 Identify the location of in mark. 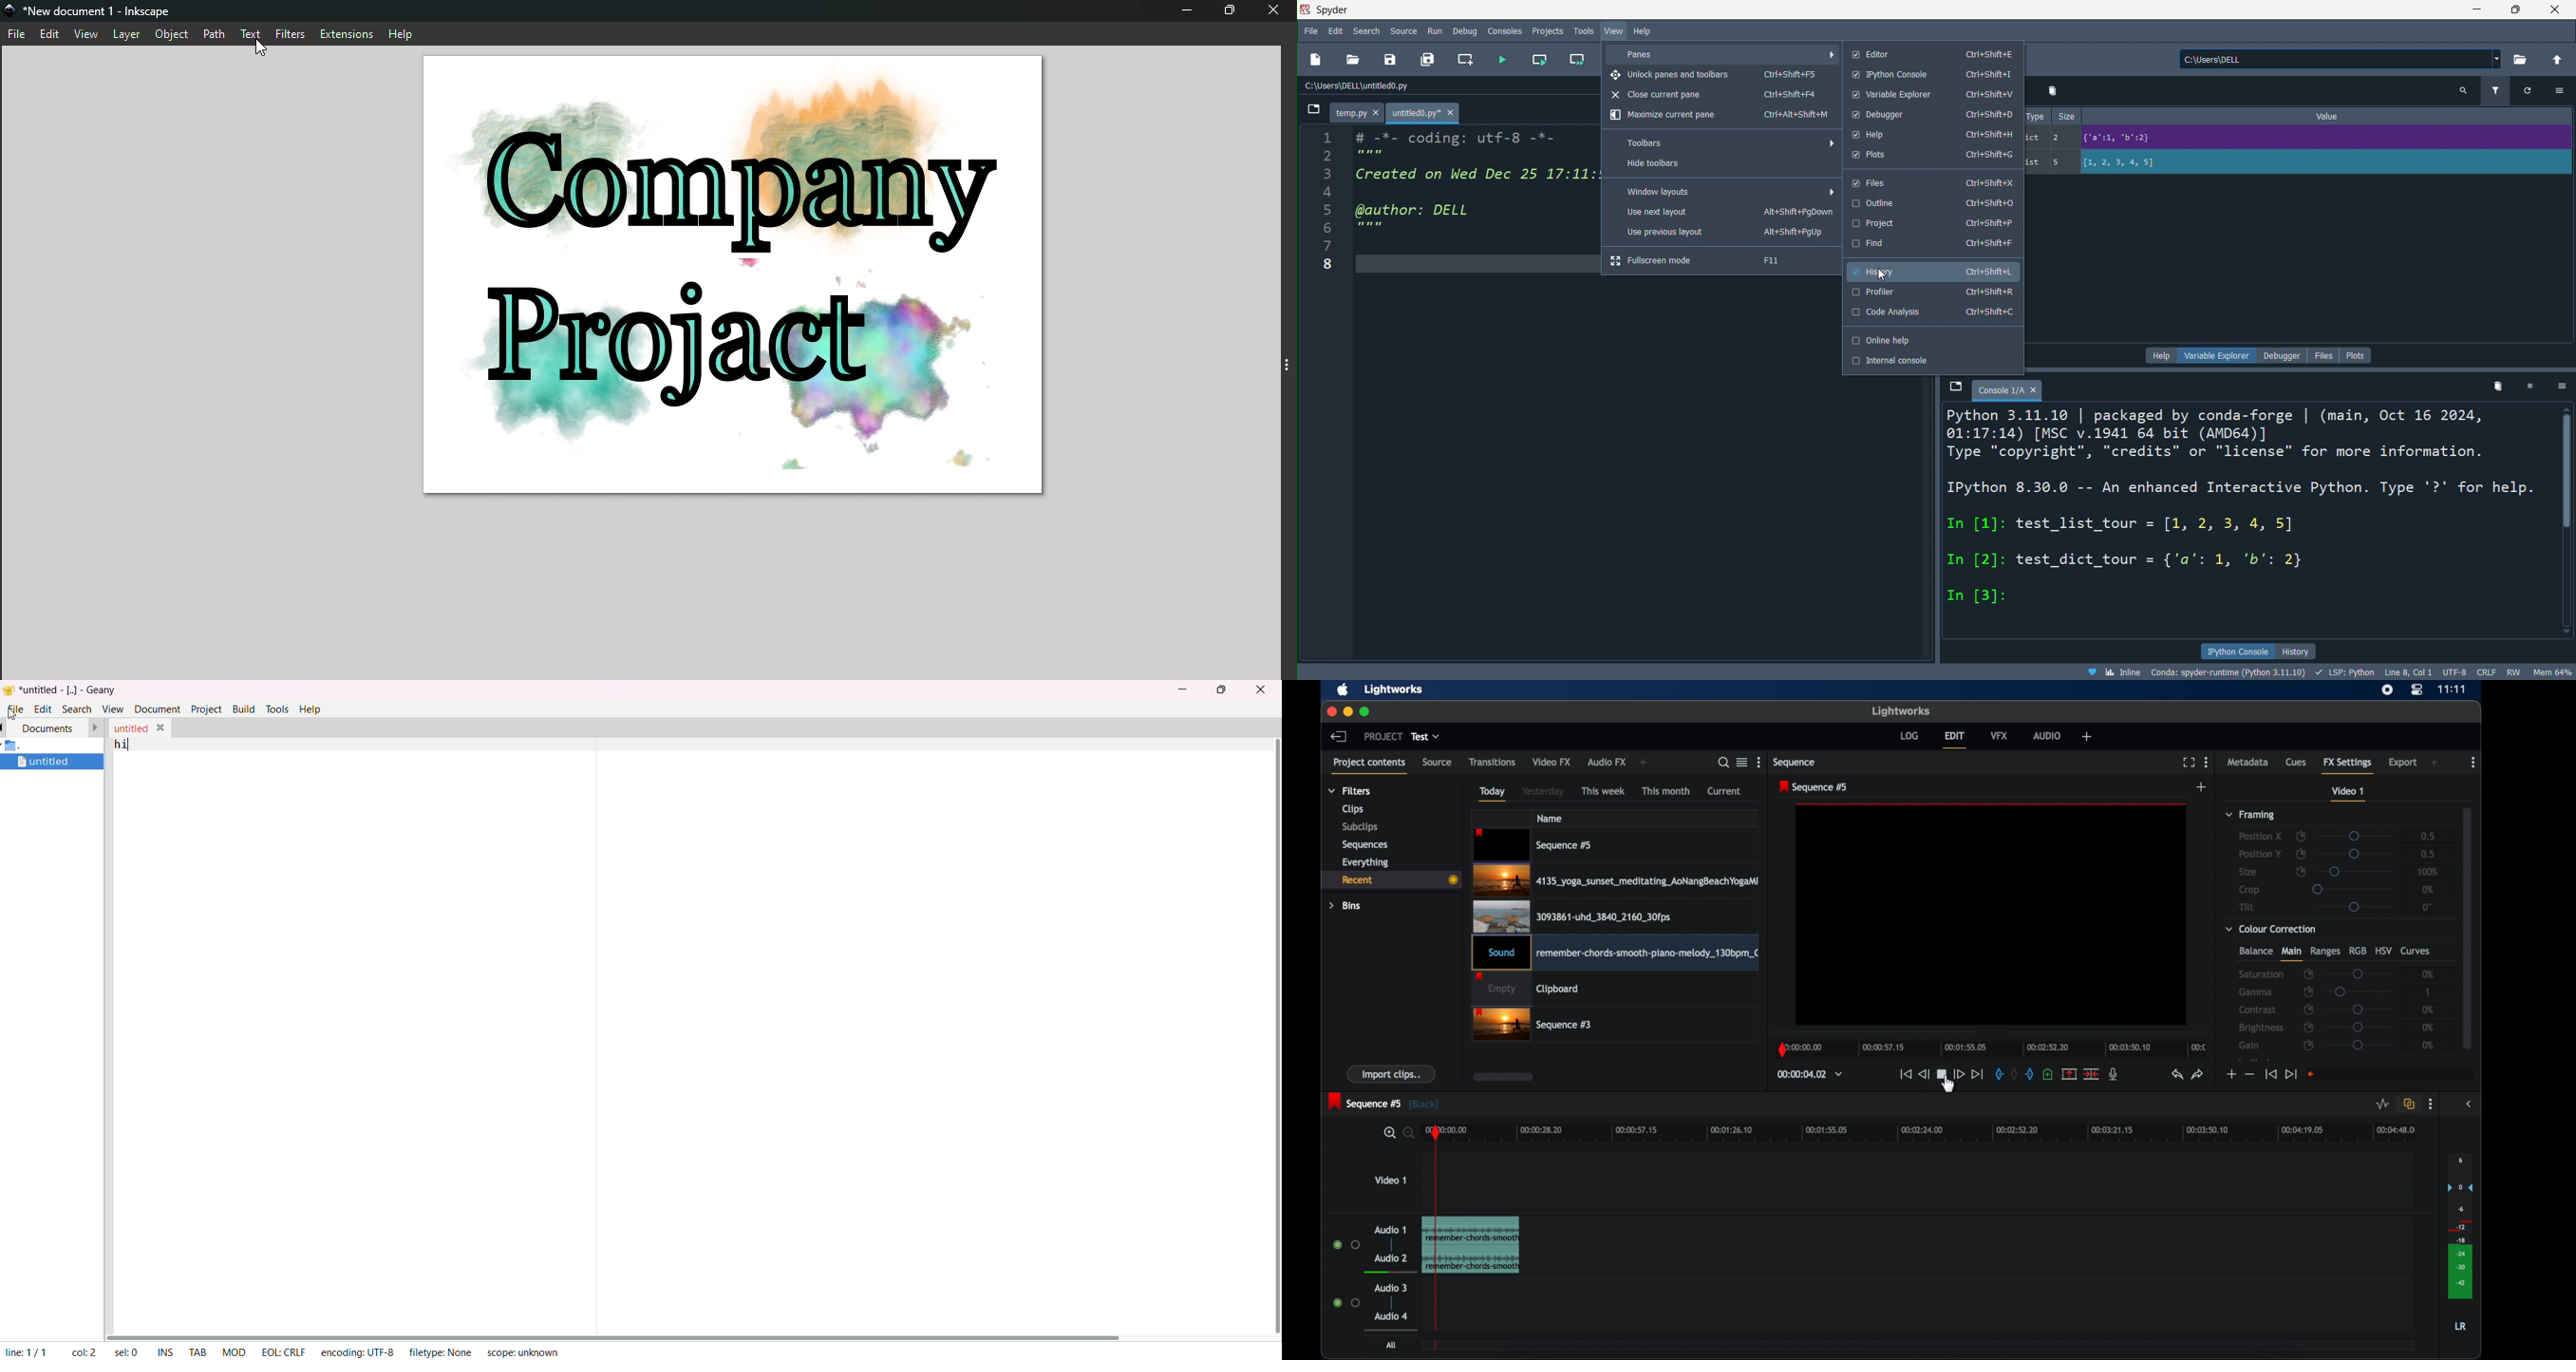
(1996, 1074).